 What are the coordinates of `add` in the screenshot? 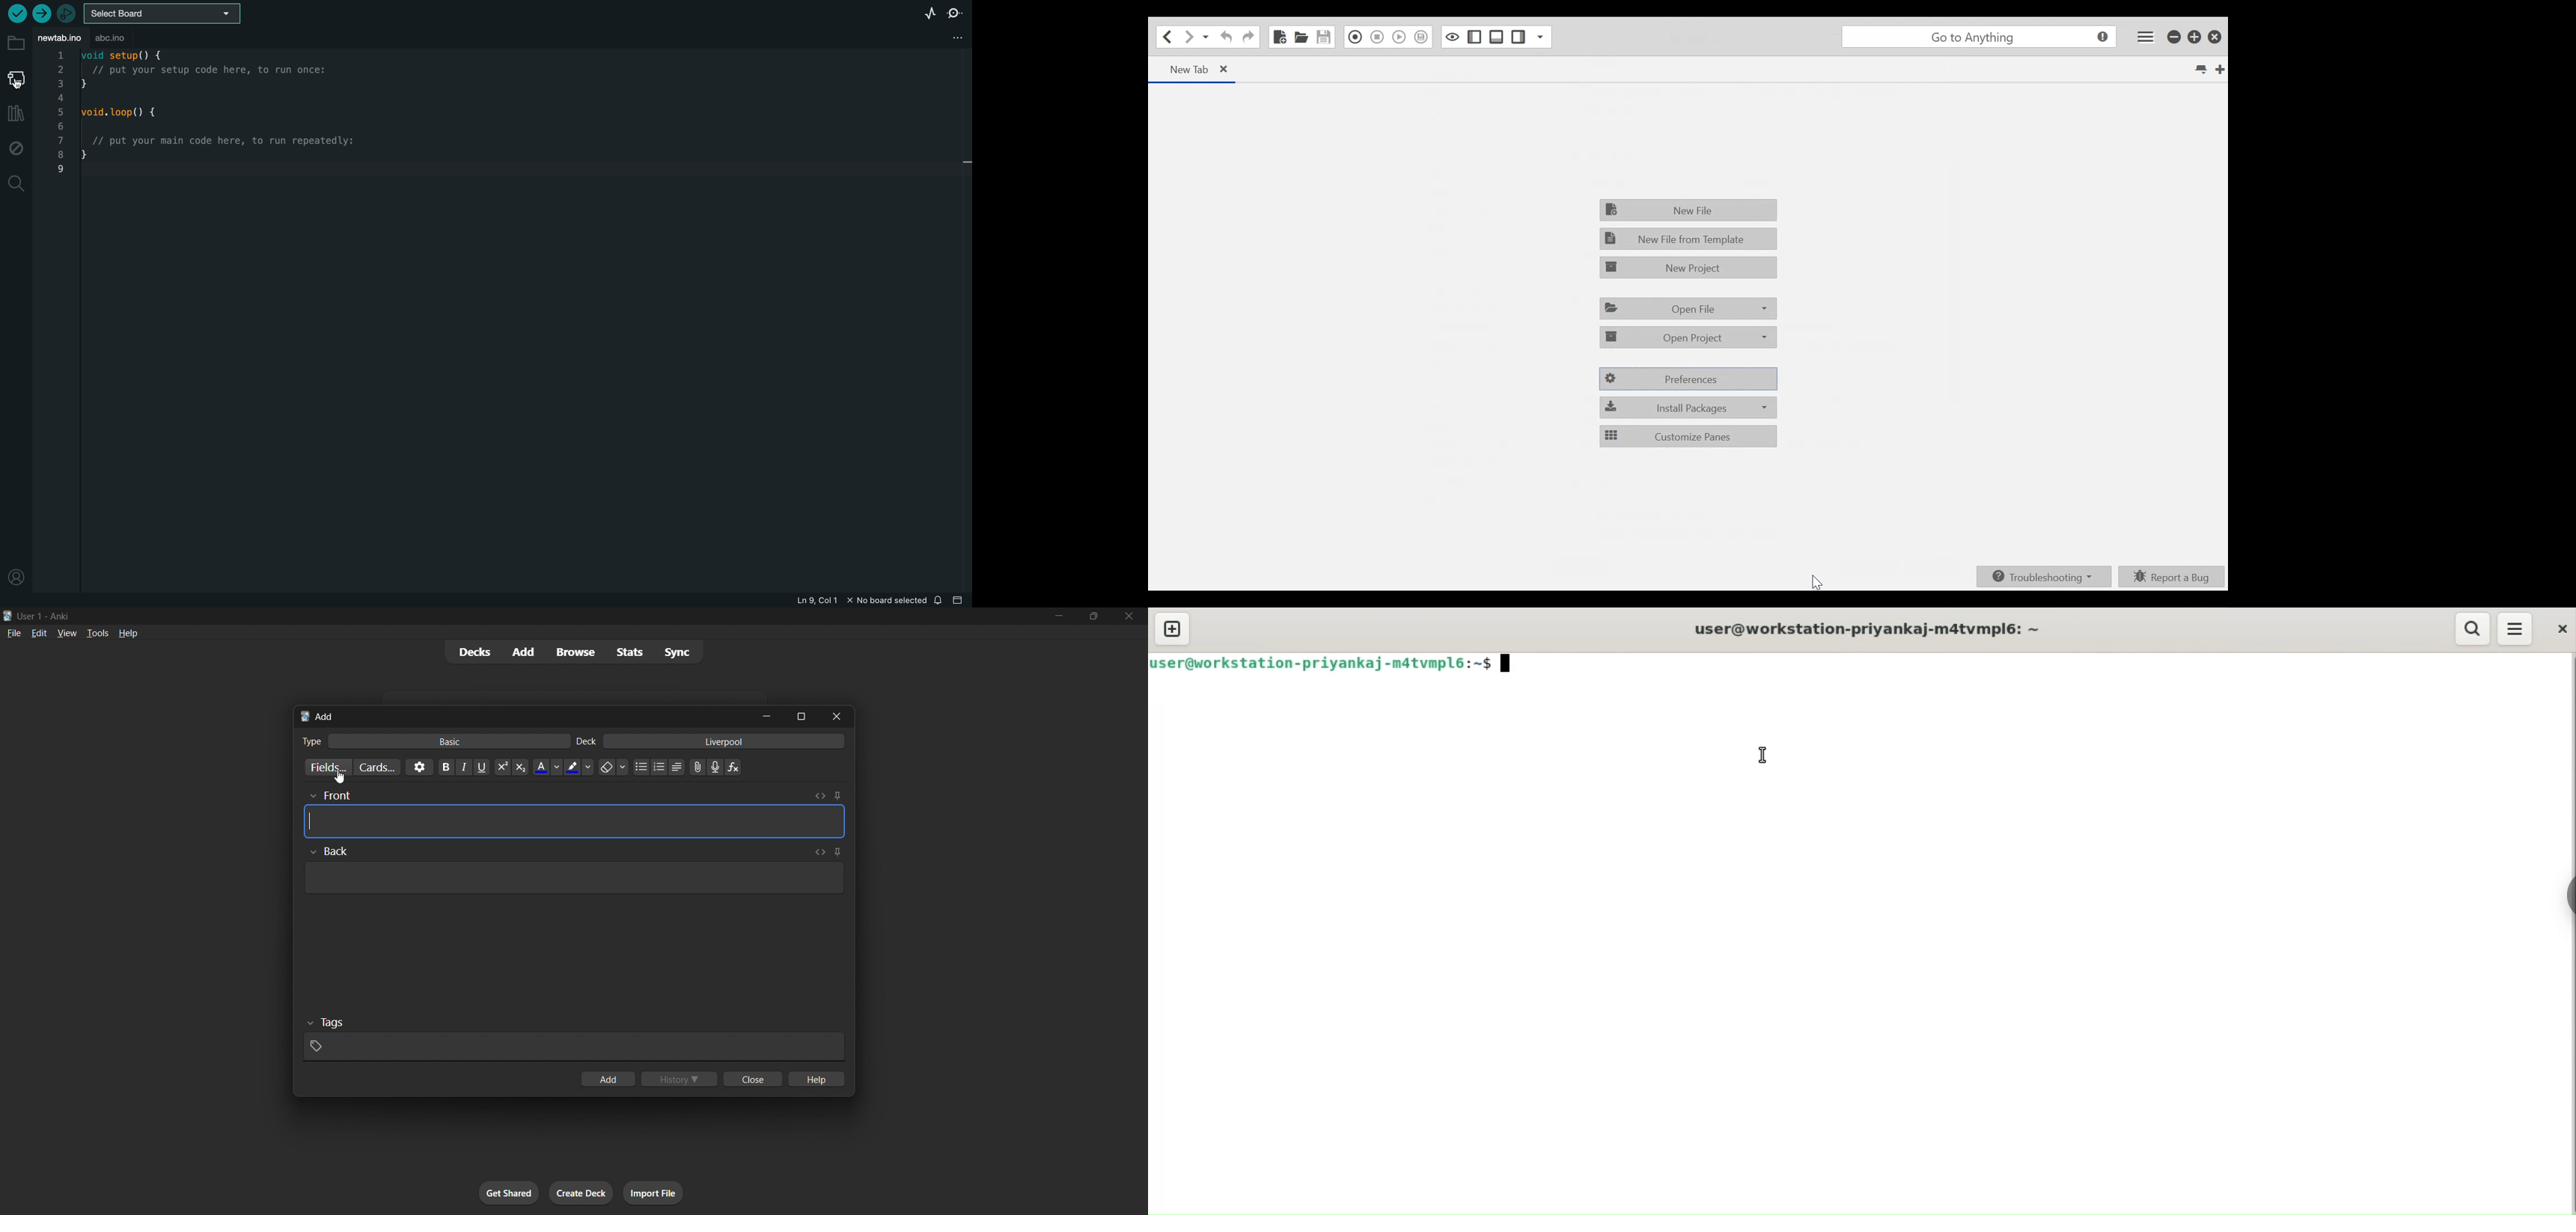 It's located at (525, 652).